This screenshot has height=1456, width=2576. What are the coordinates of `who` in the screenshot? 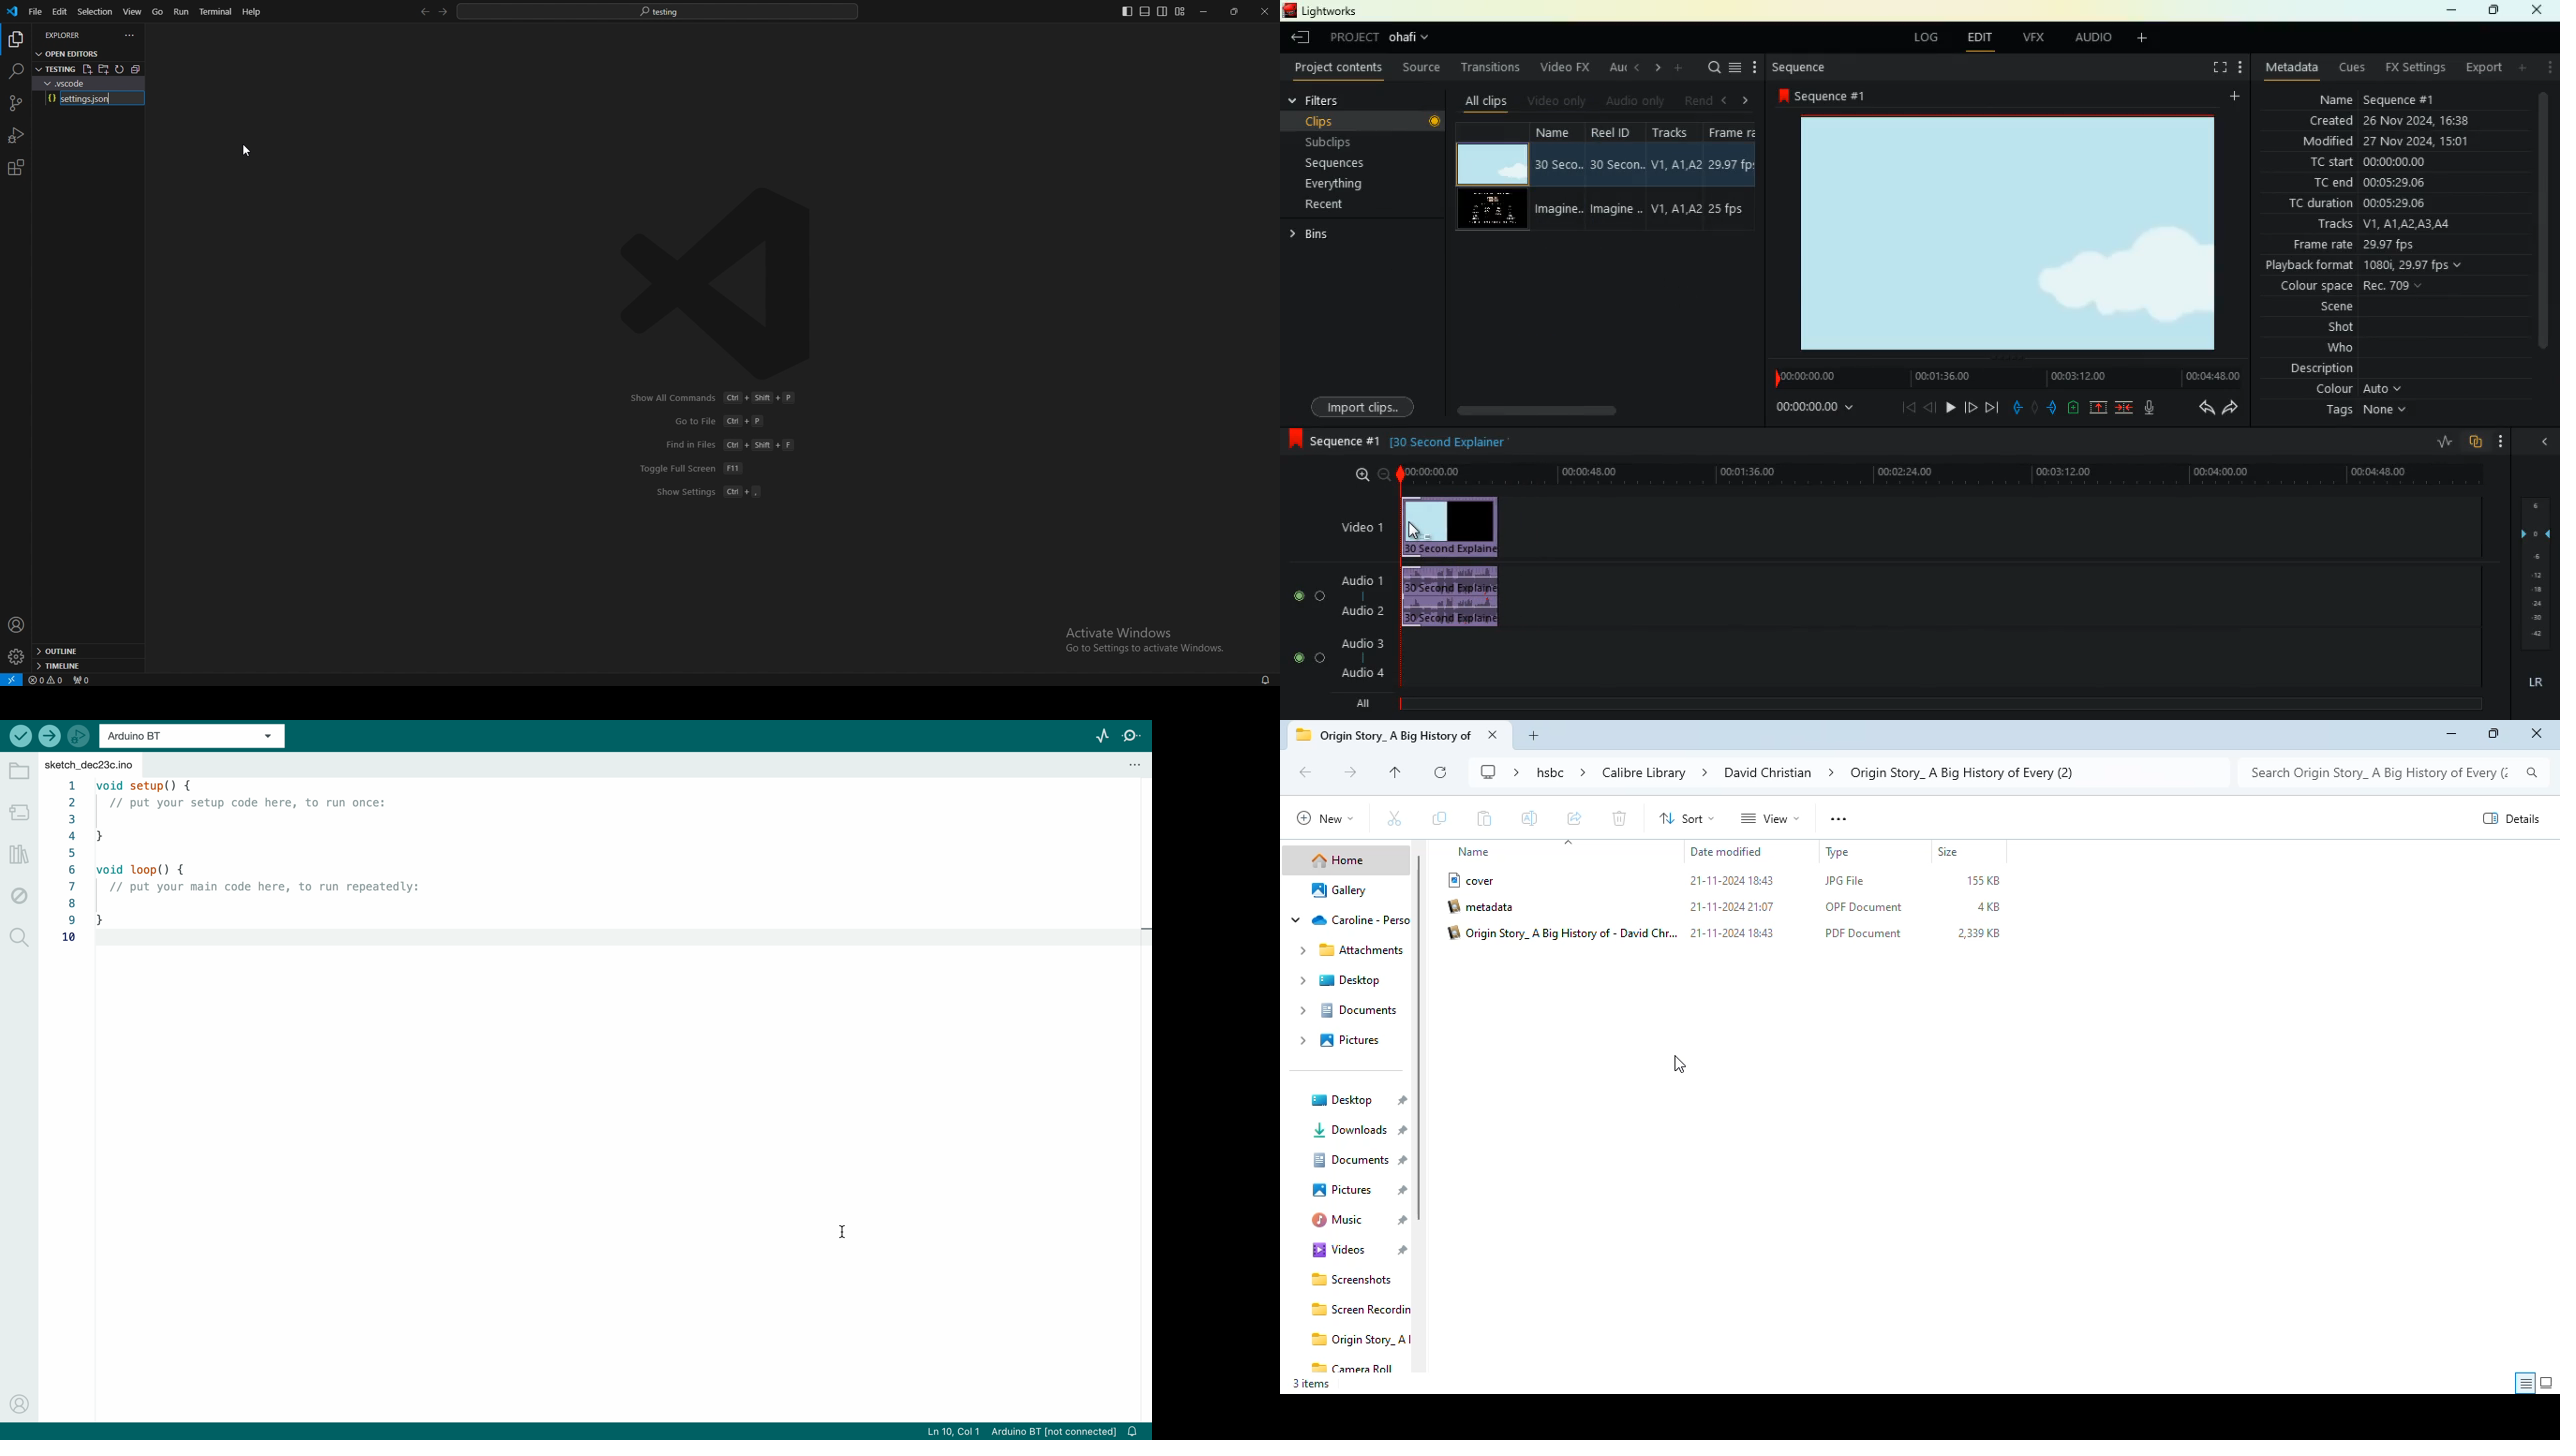 It's located at (2346, 349).